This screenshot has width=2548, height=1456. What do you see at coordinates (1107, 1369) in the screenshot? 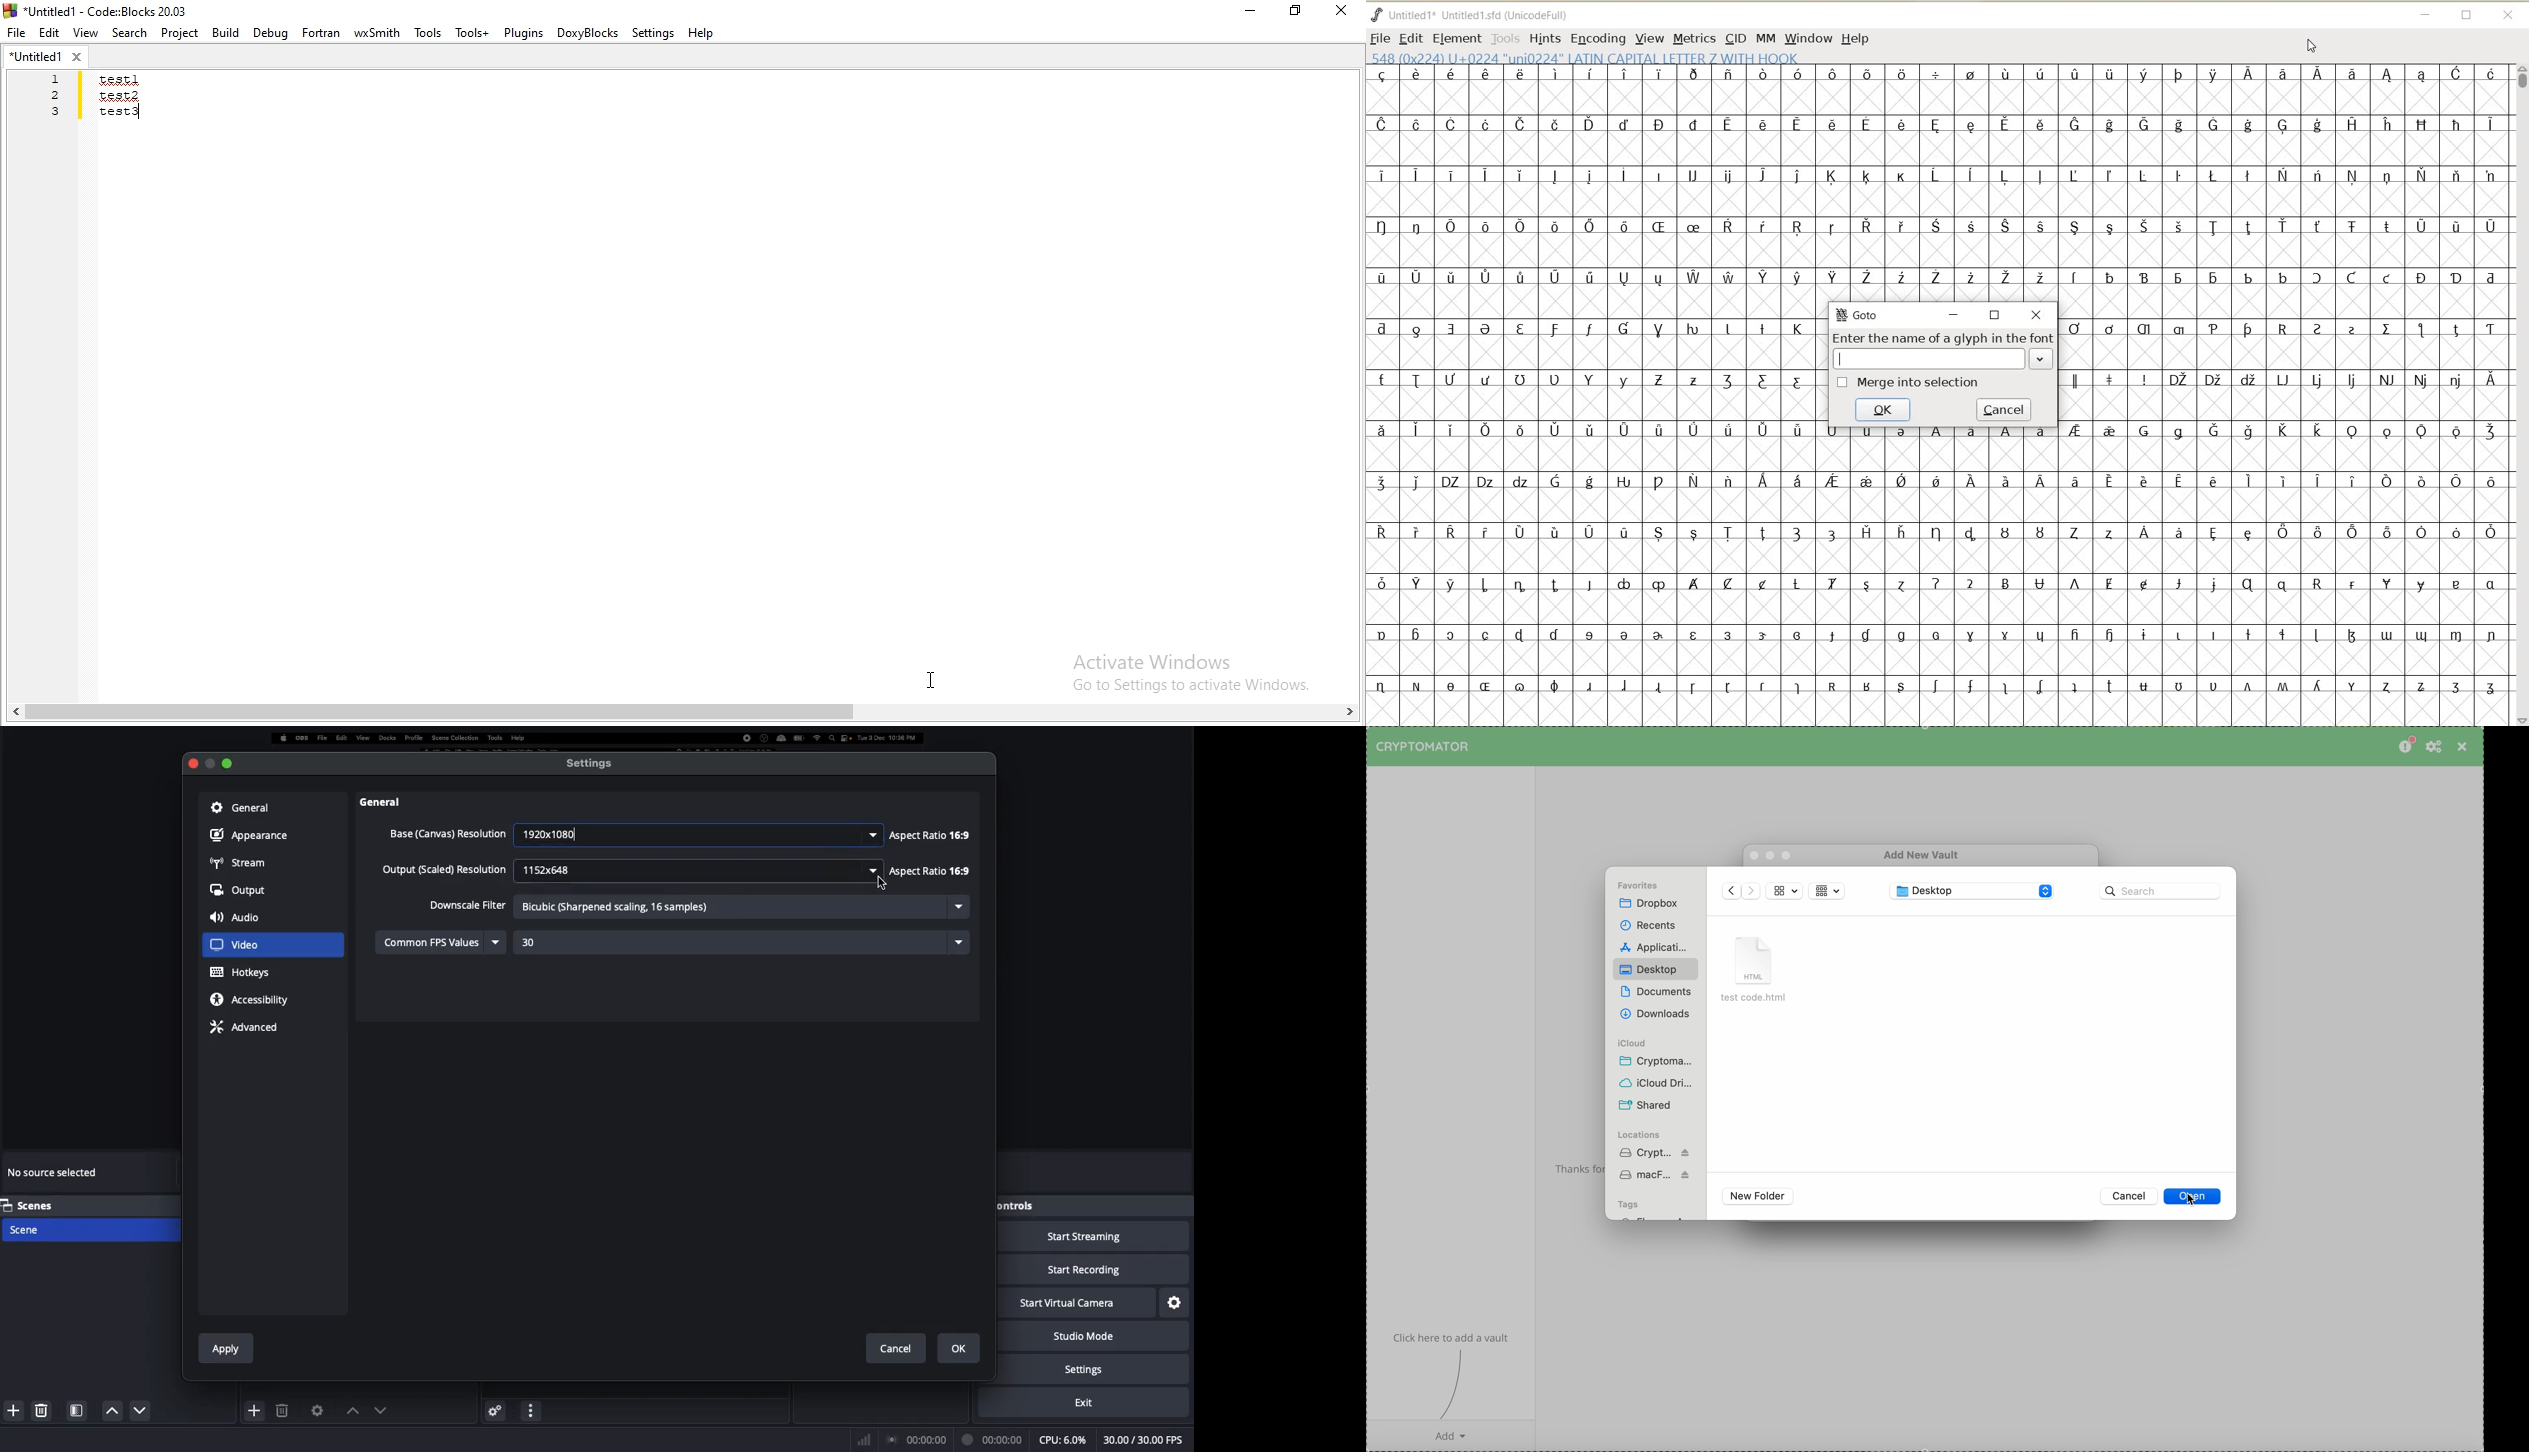
I see `Settings` at bounding box center [1107, 1369].